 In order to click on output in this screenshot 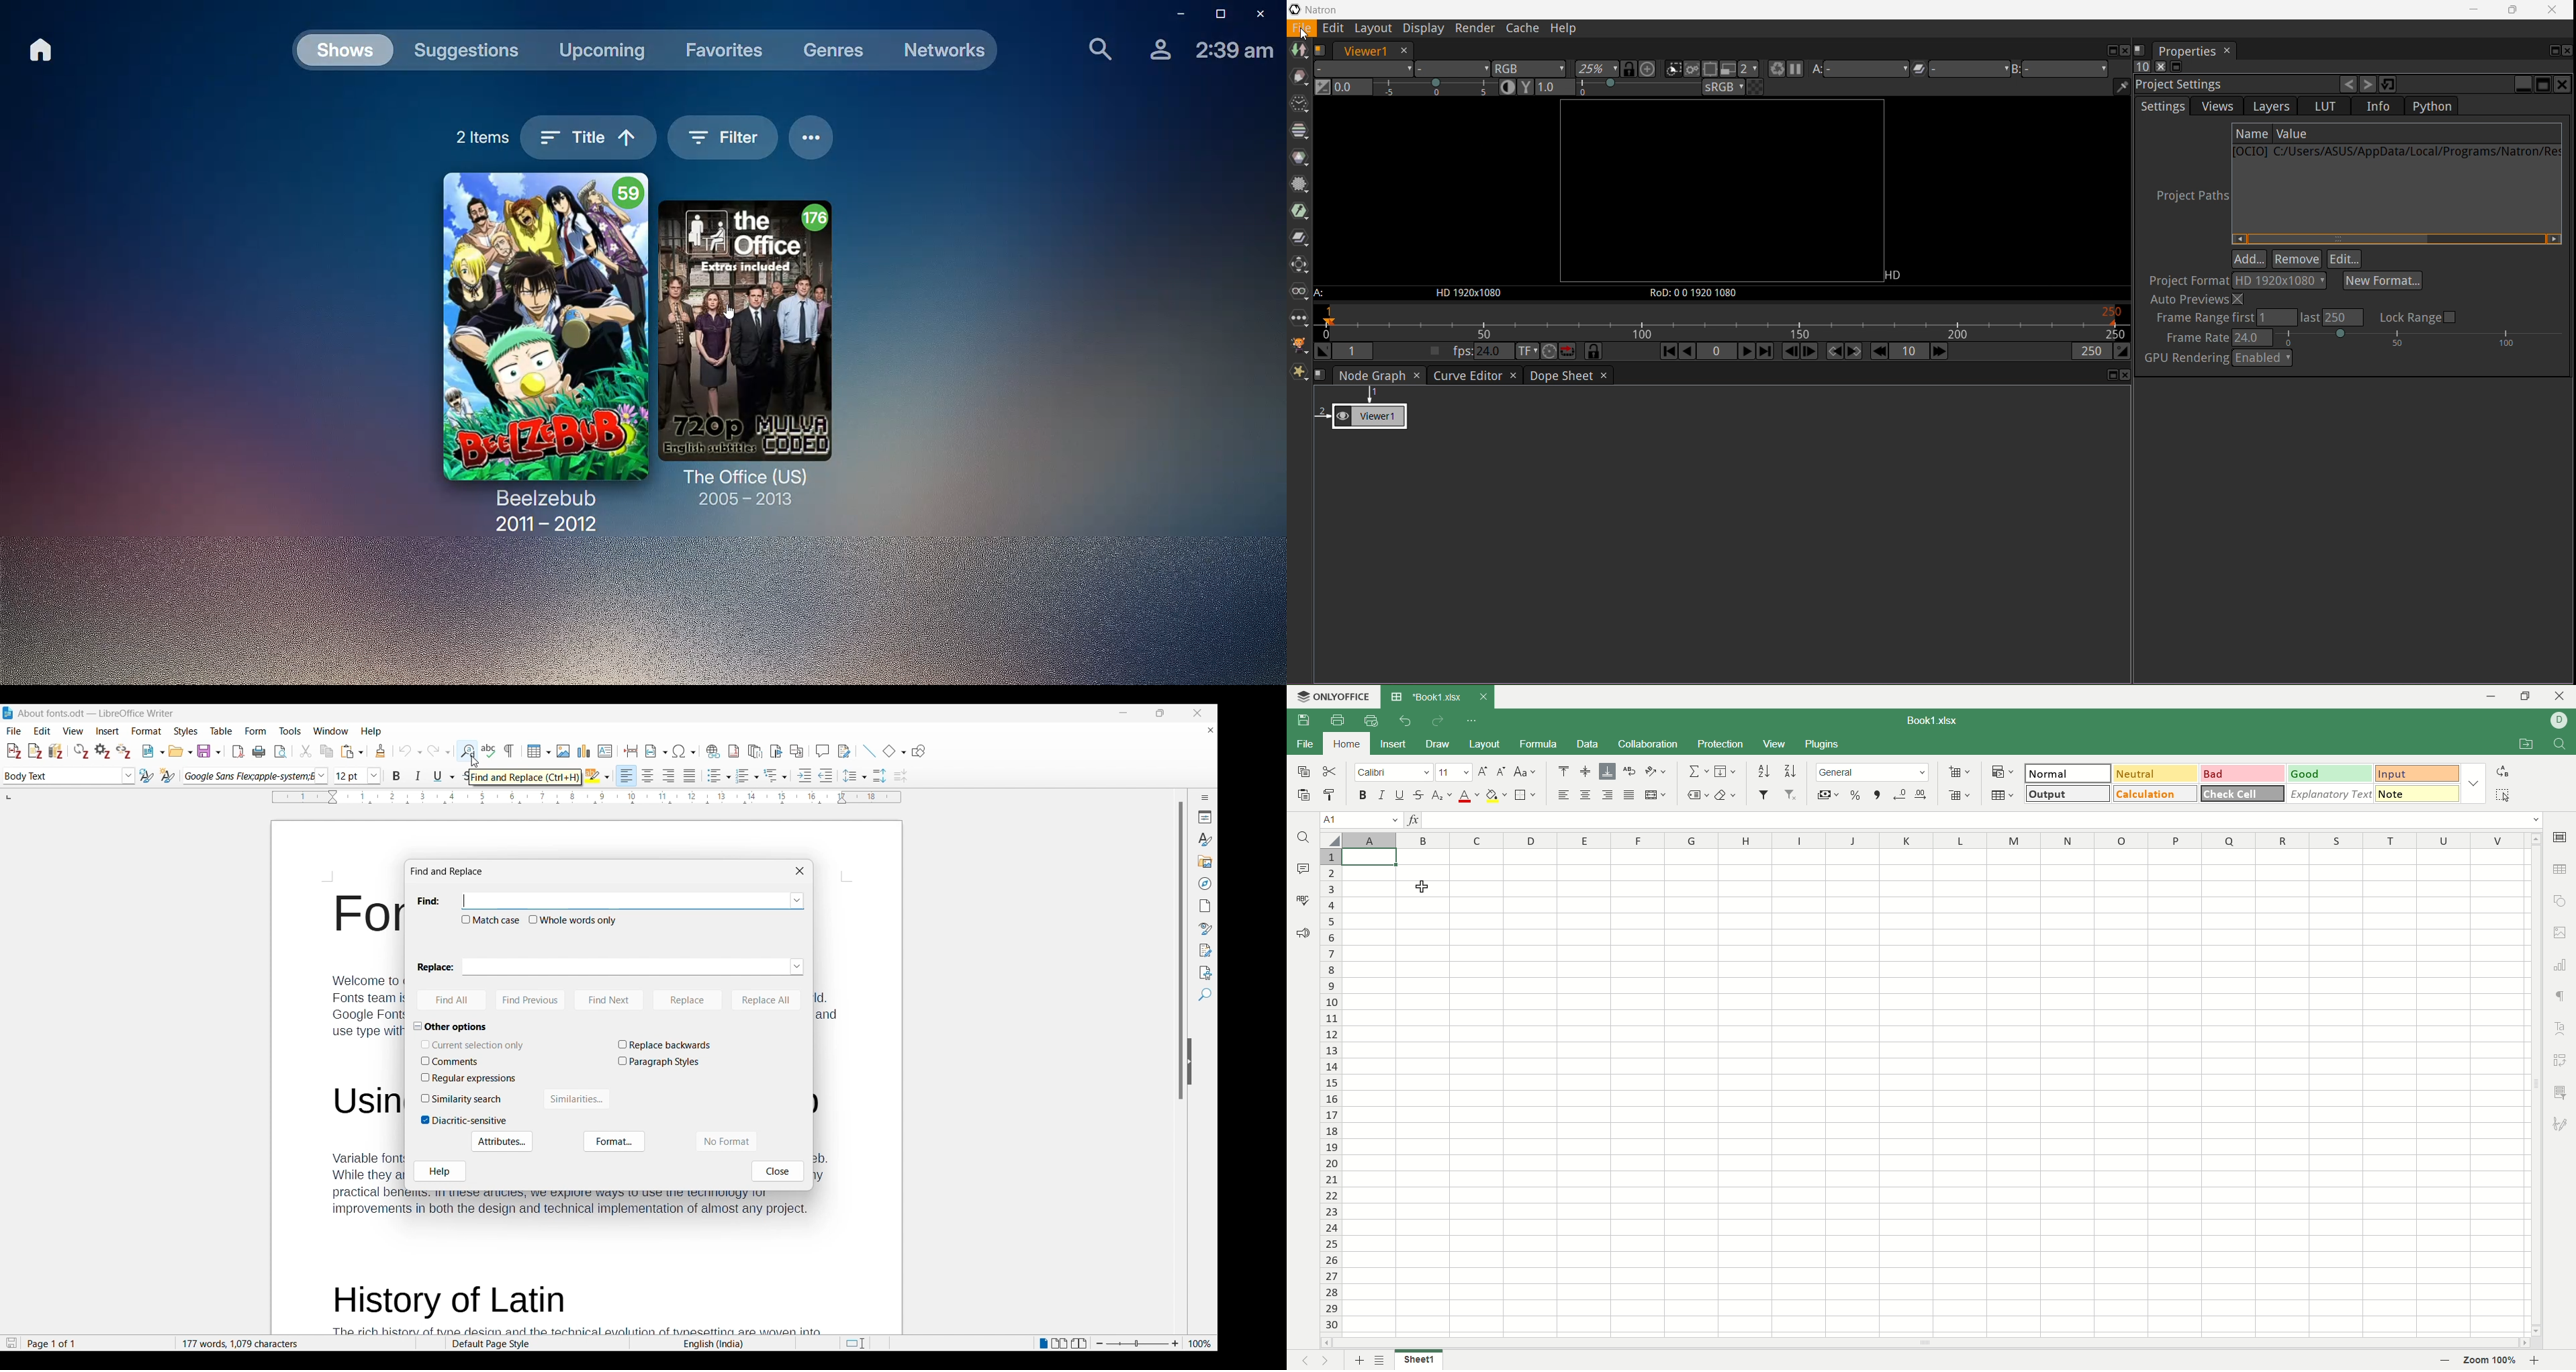, I will do `click(2069, 792)`.